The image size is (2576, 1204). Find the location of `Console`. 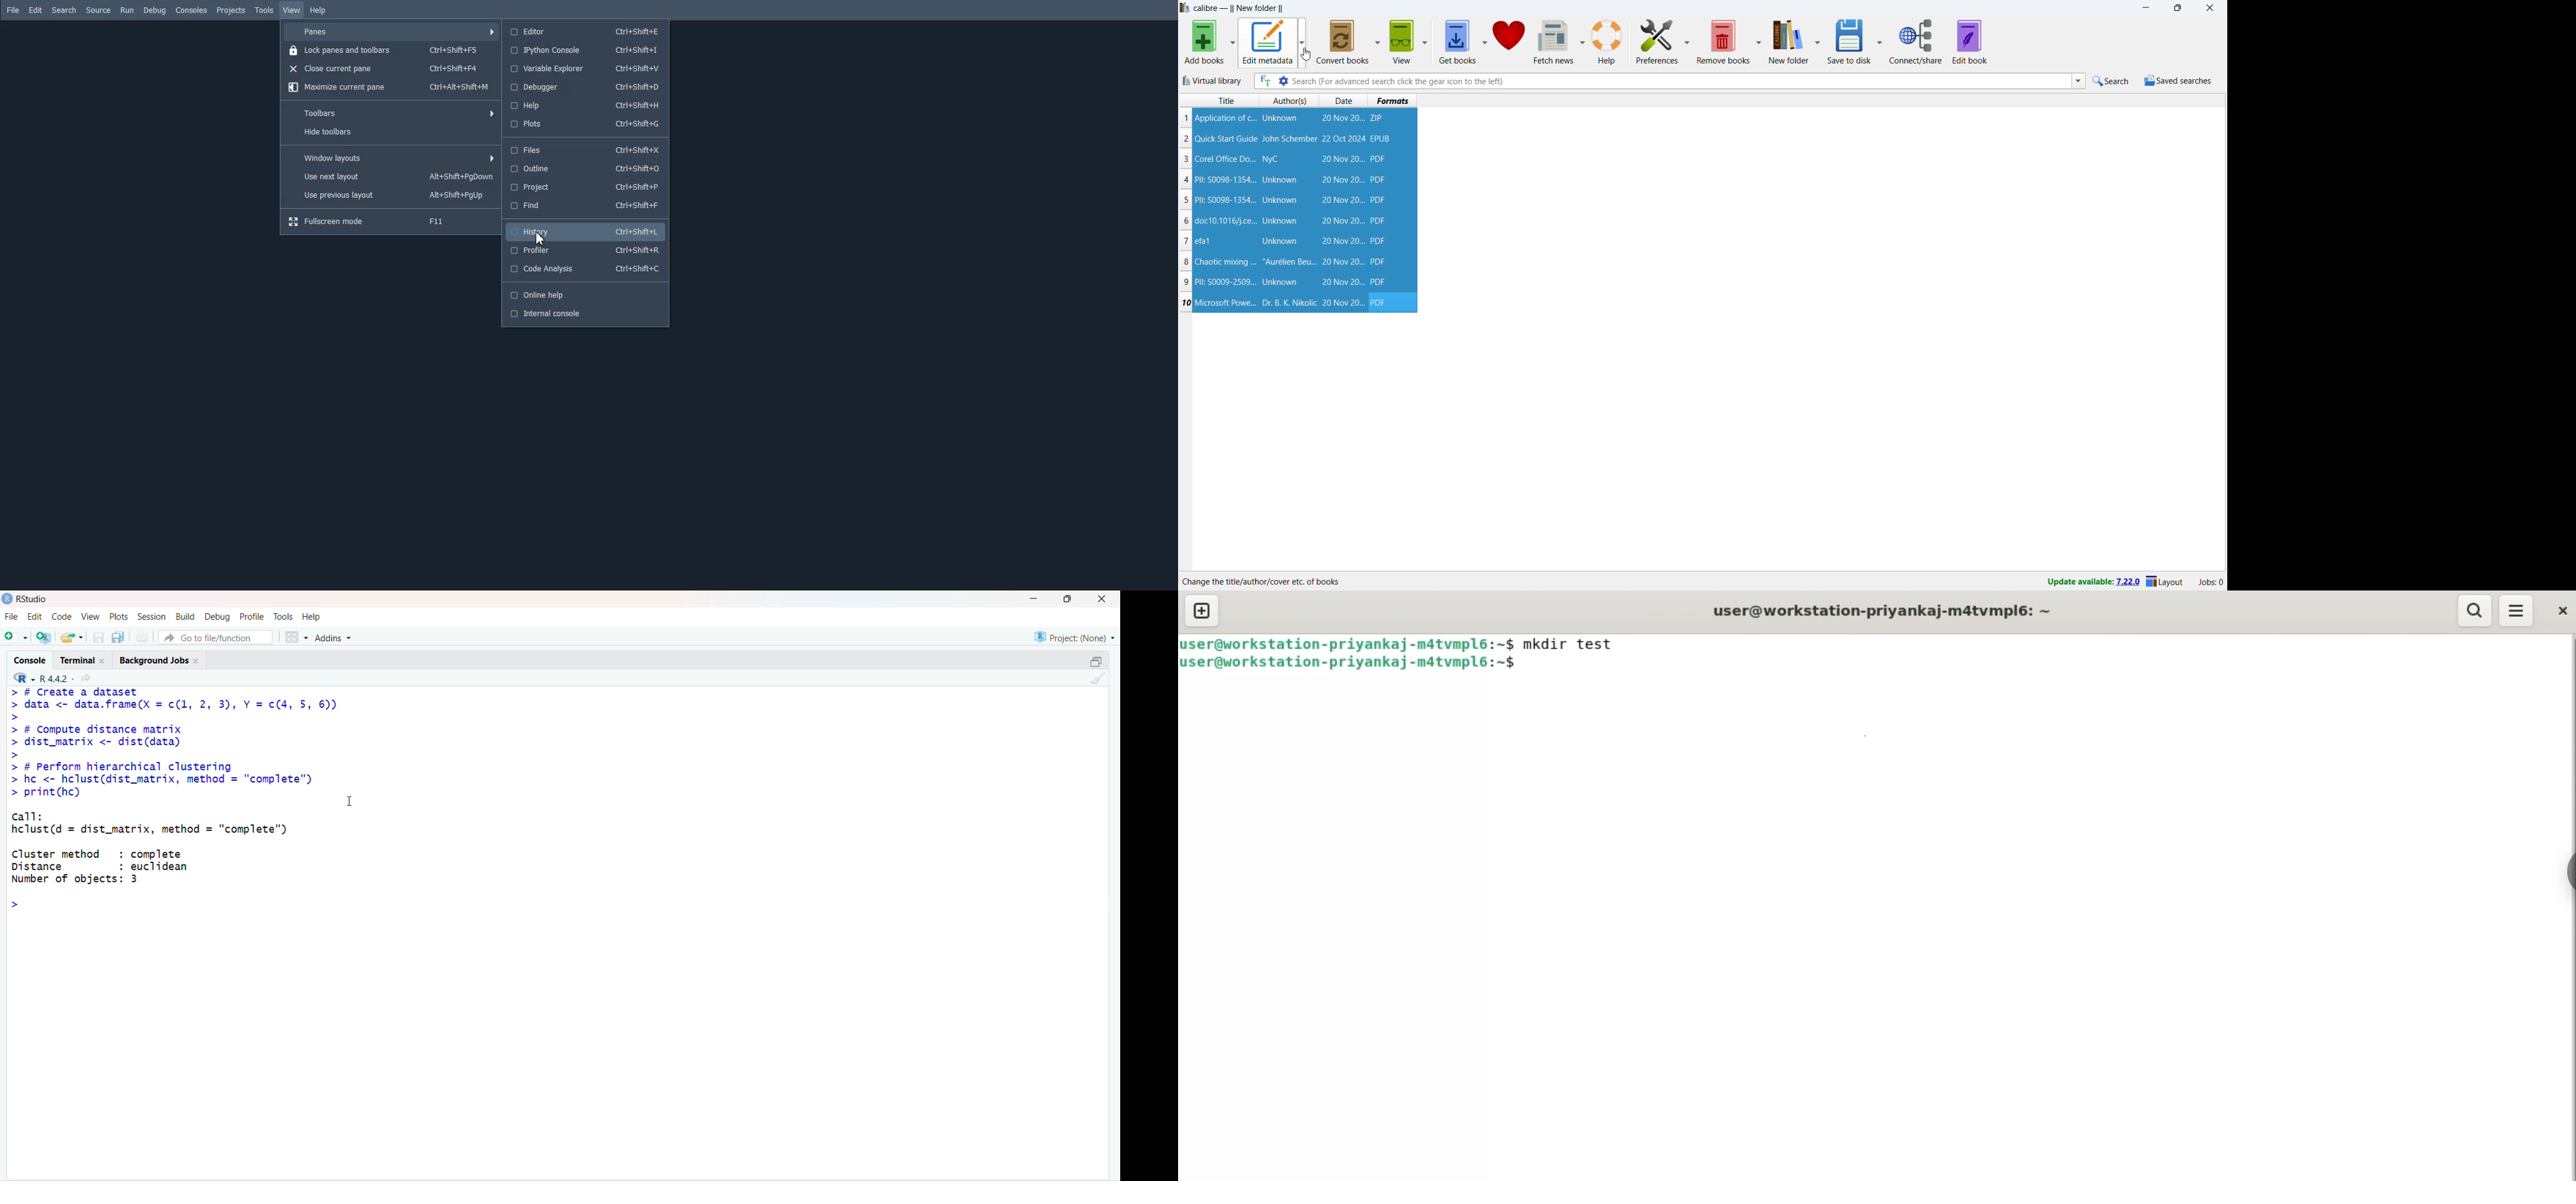

Console is located at coordinates (26, 661).